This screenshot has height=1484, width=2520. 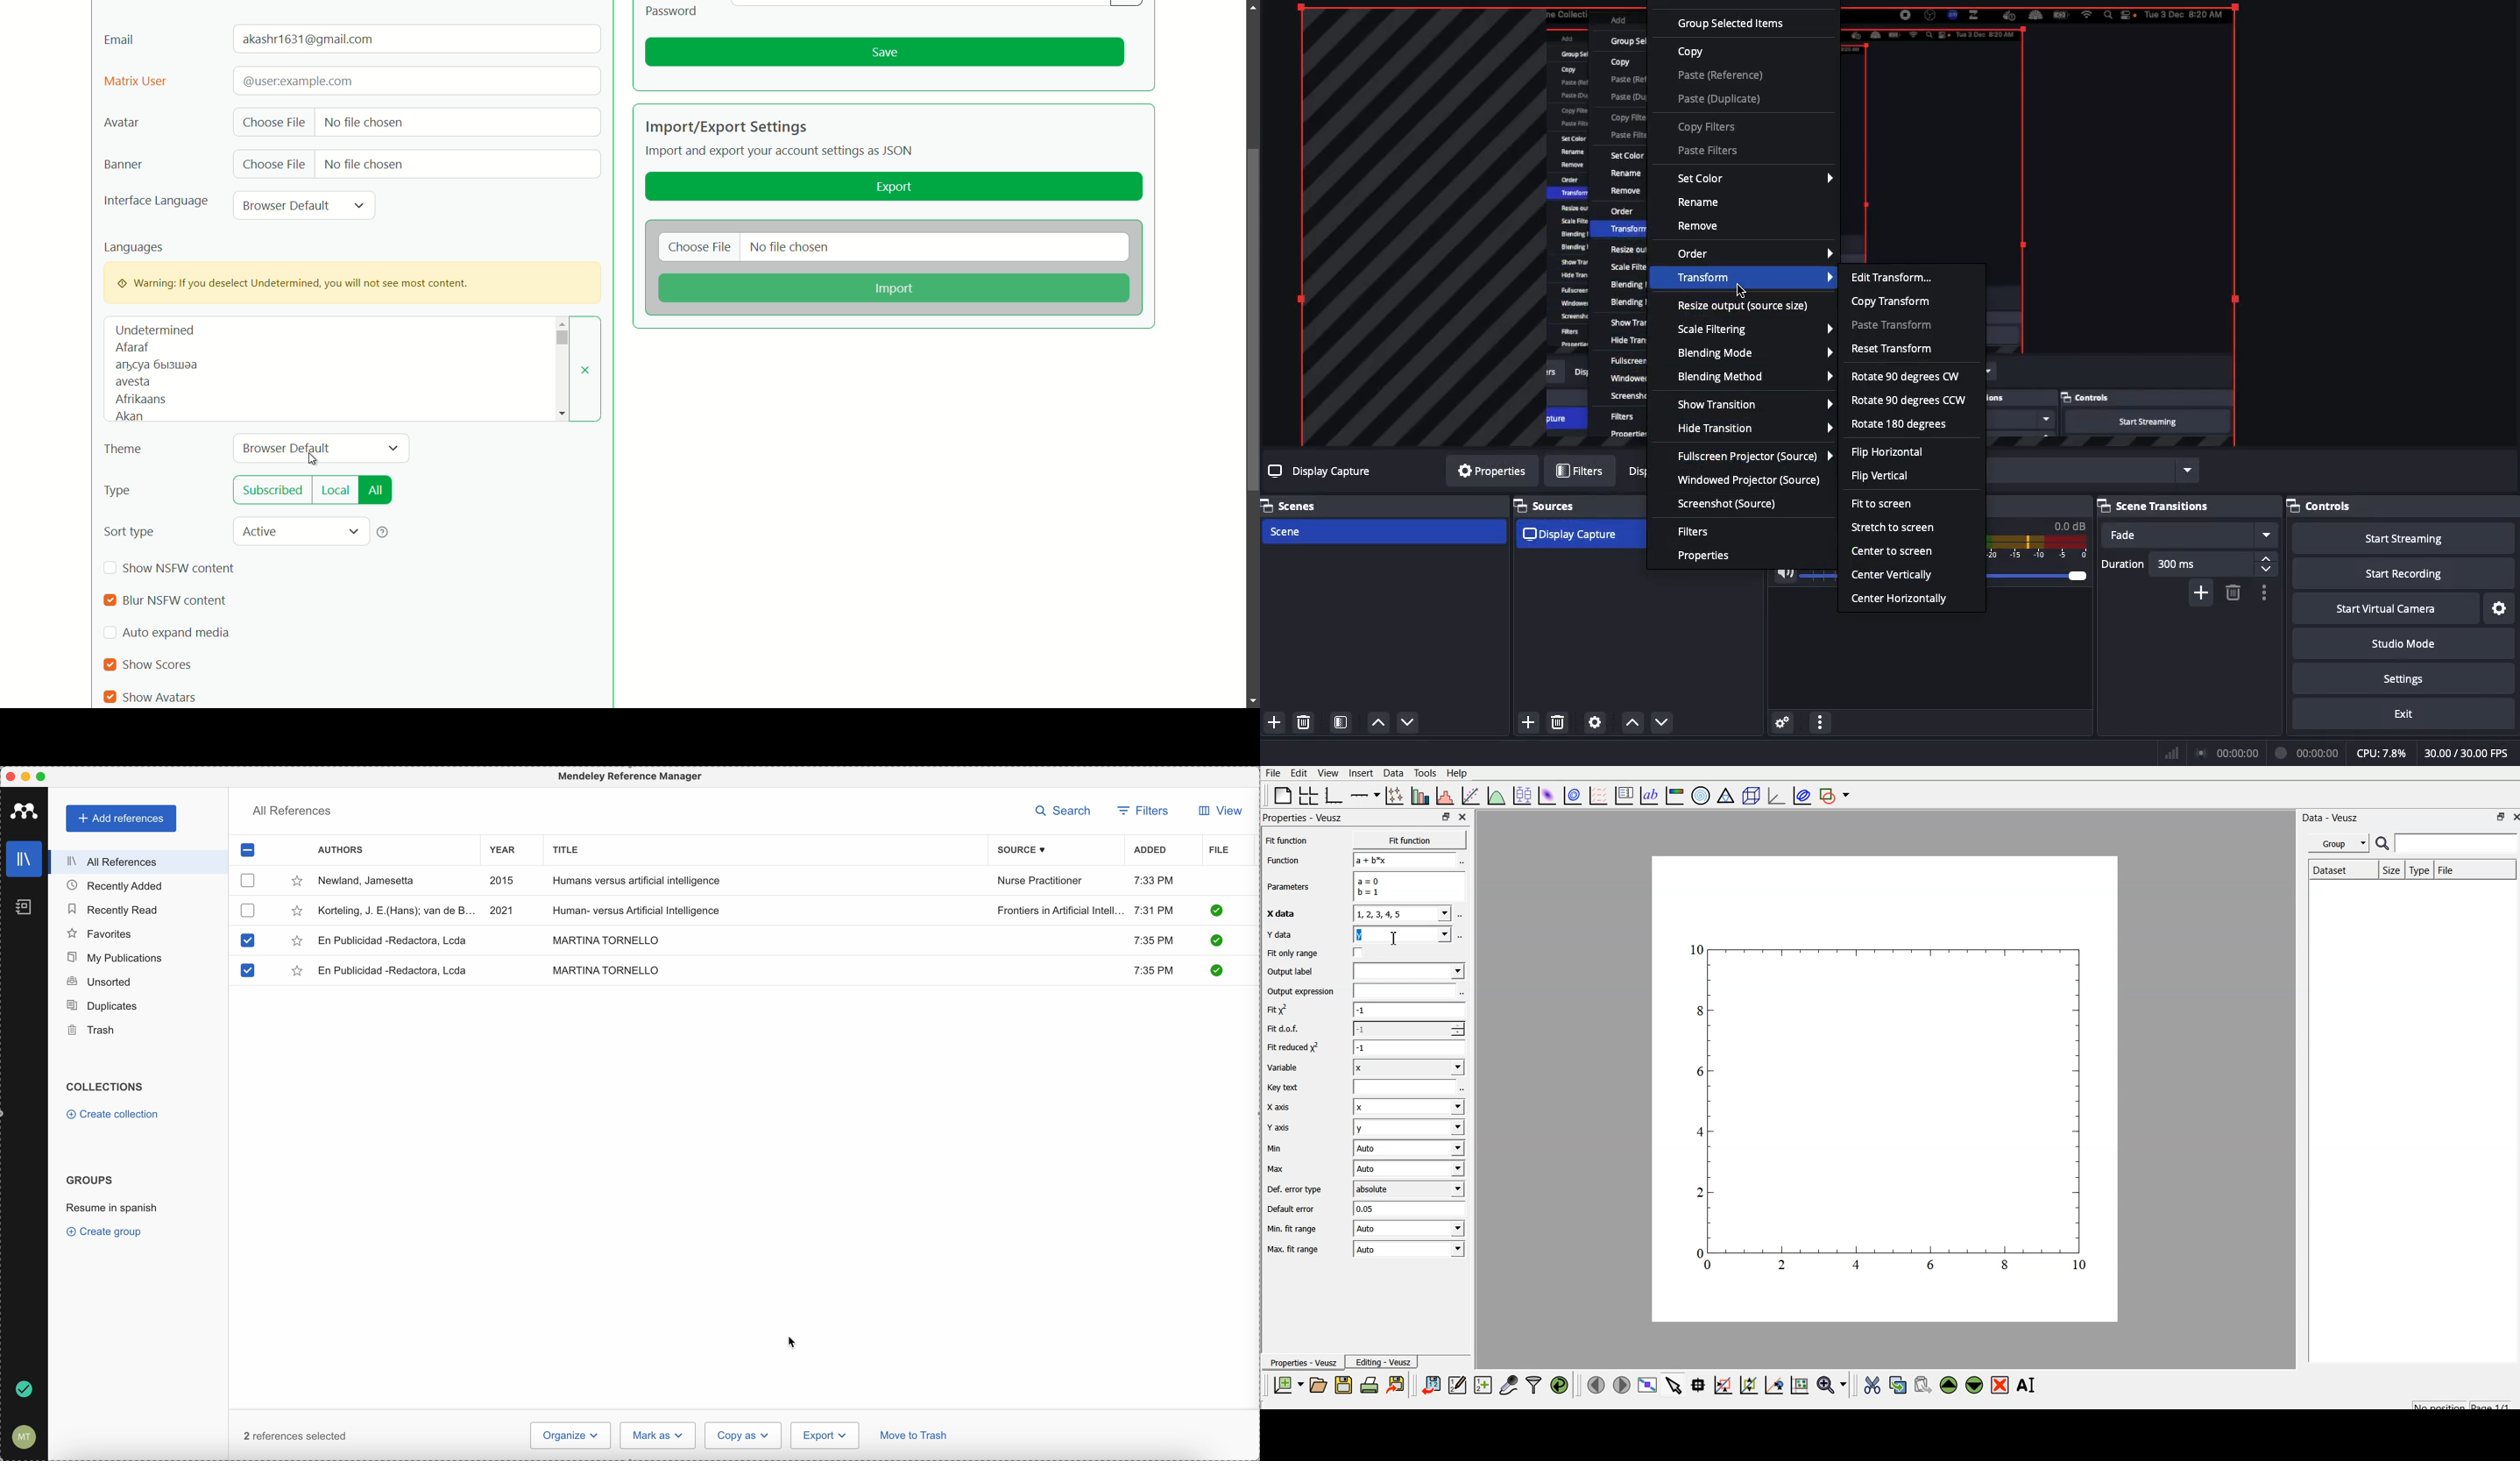 I want to click on filter data, so click(x=1535, y=1386).